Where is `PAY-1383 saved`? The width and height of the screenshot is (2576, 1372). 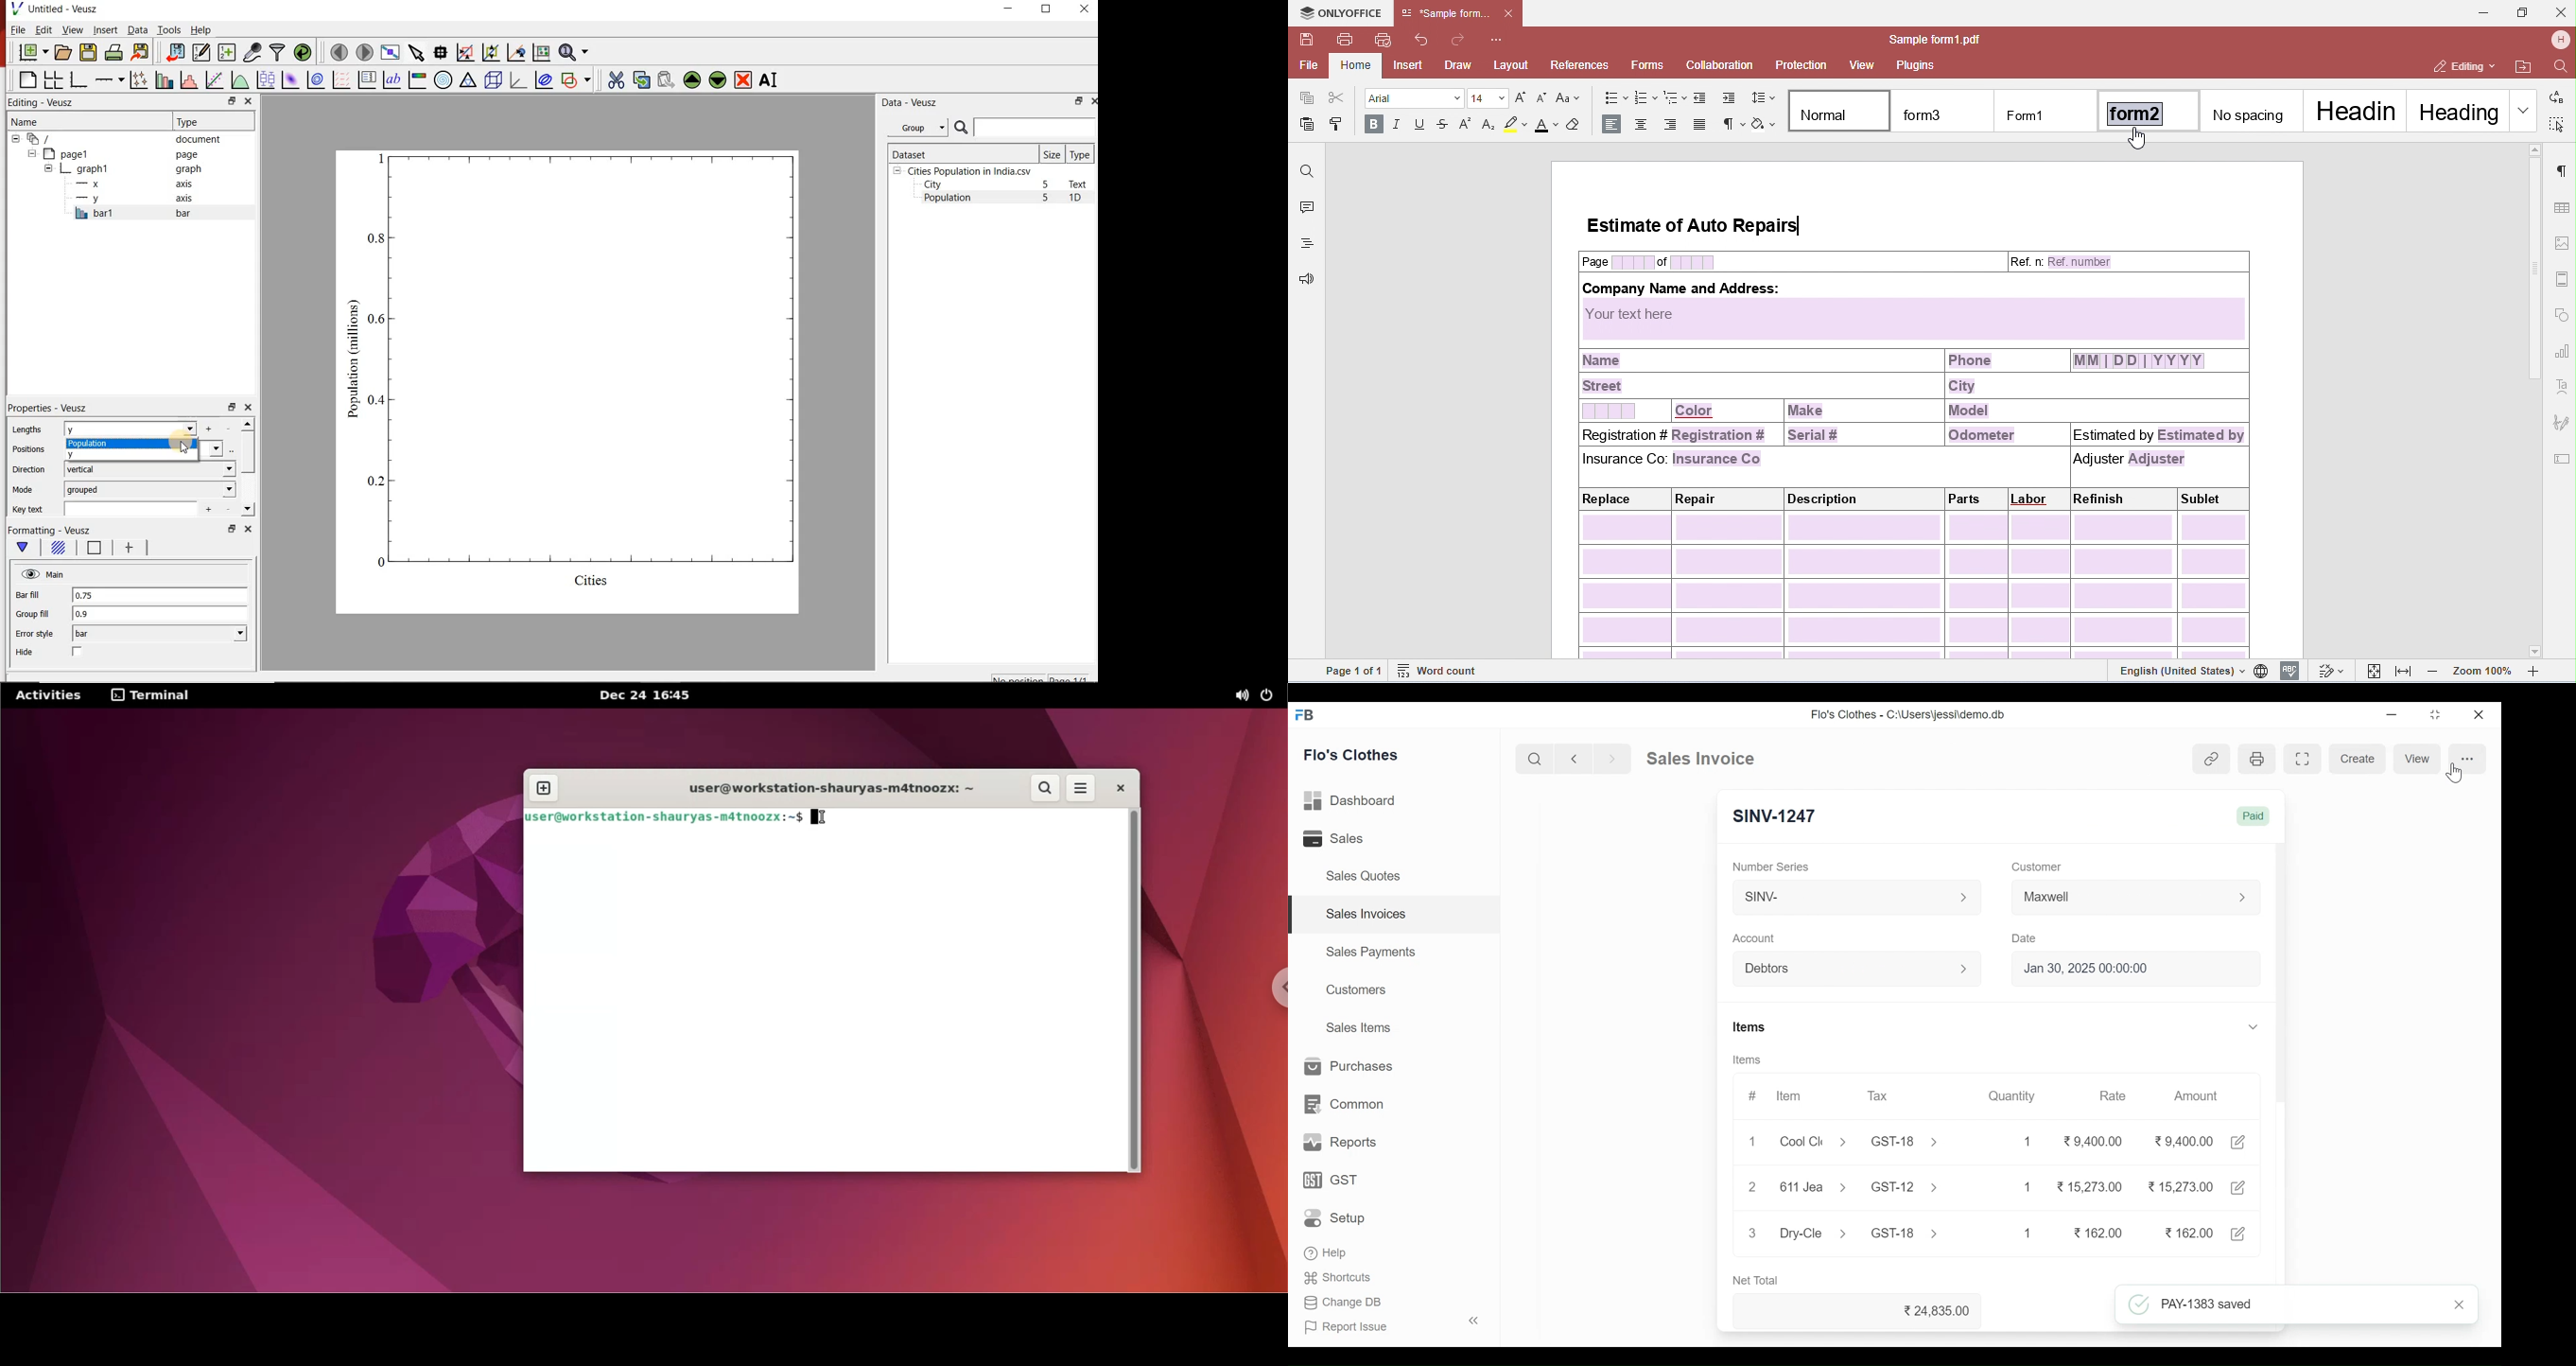 PAY-1383 saved is located at coordinates (2282, 1305).